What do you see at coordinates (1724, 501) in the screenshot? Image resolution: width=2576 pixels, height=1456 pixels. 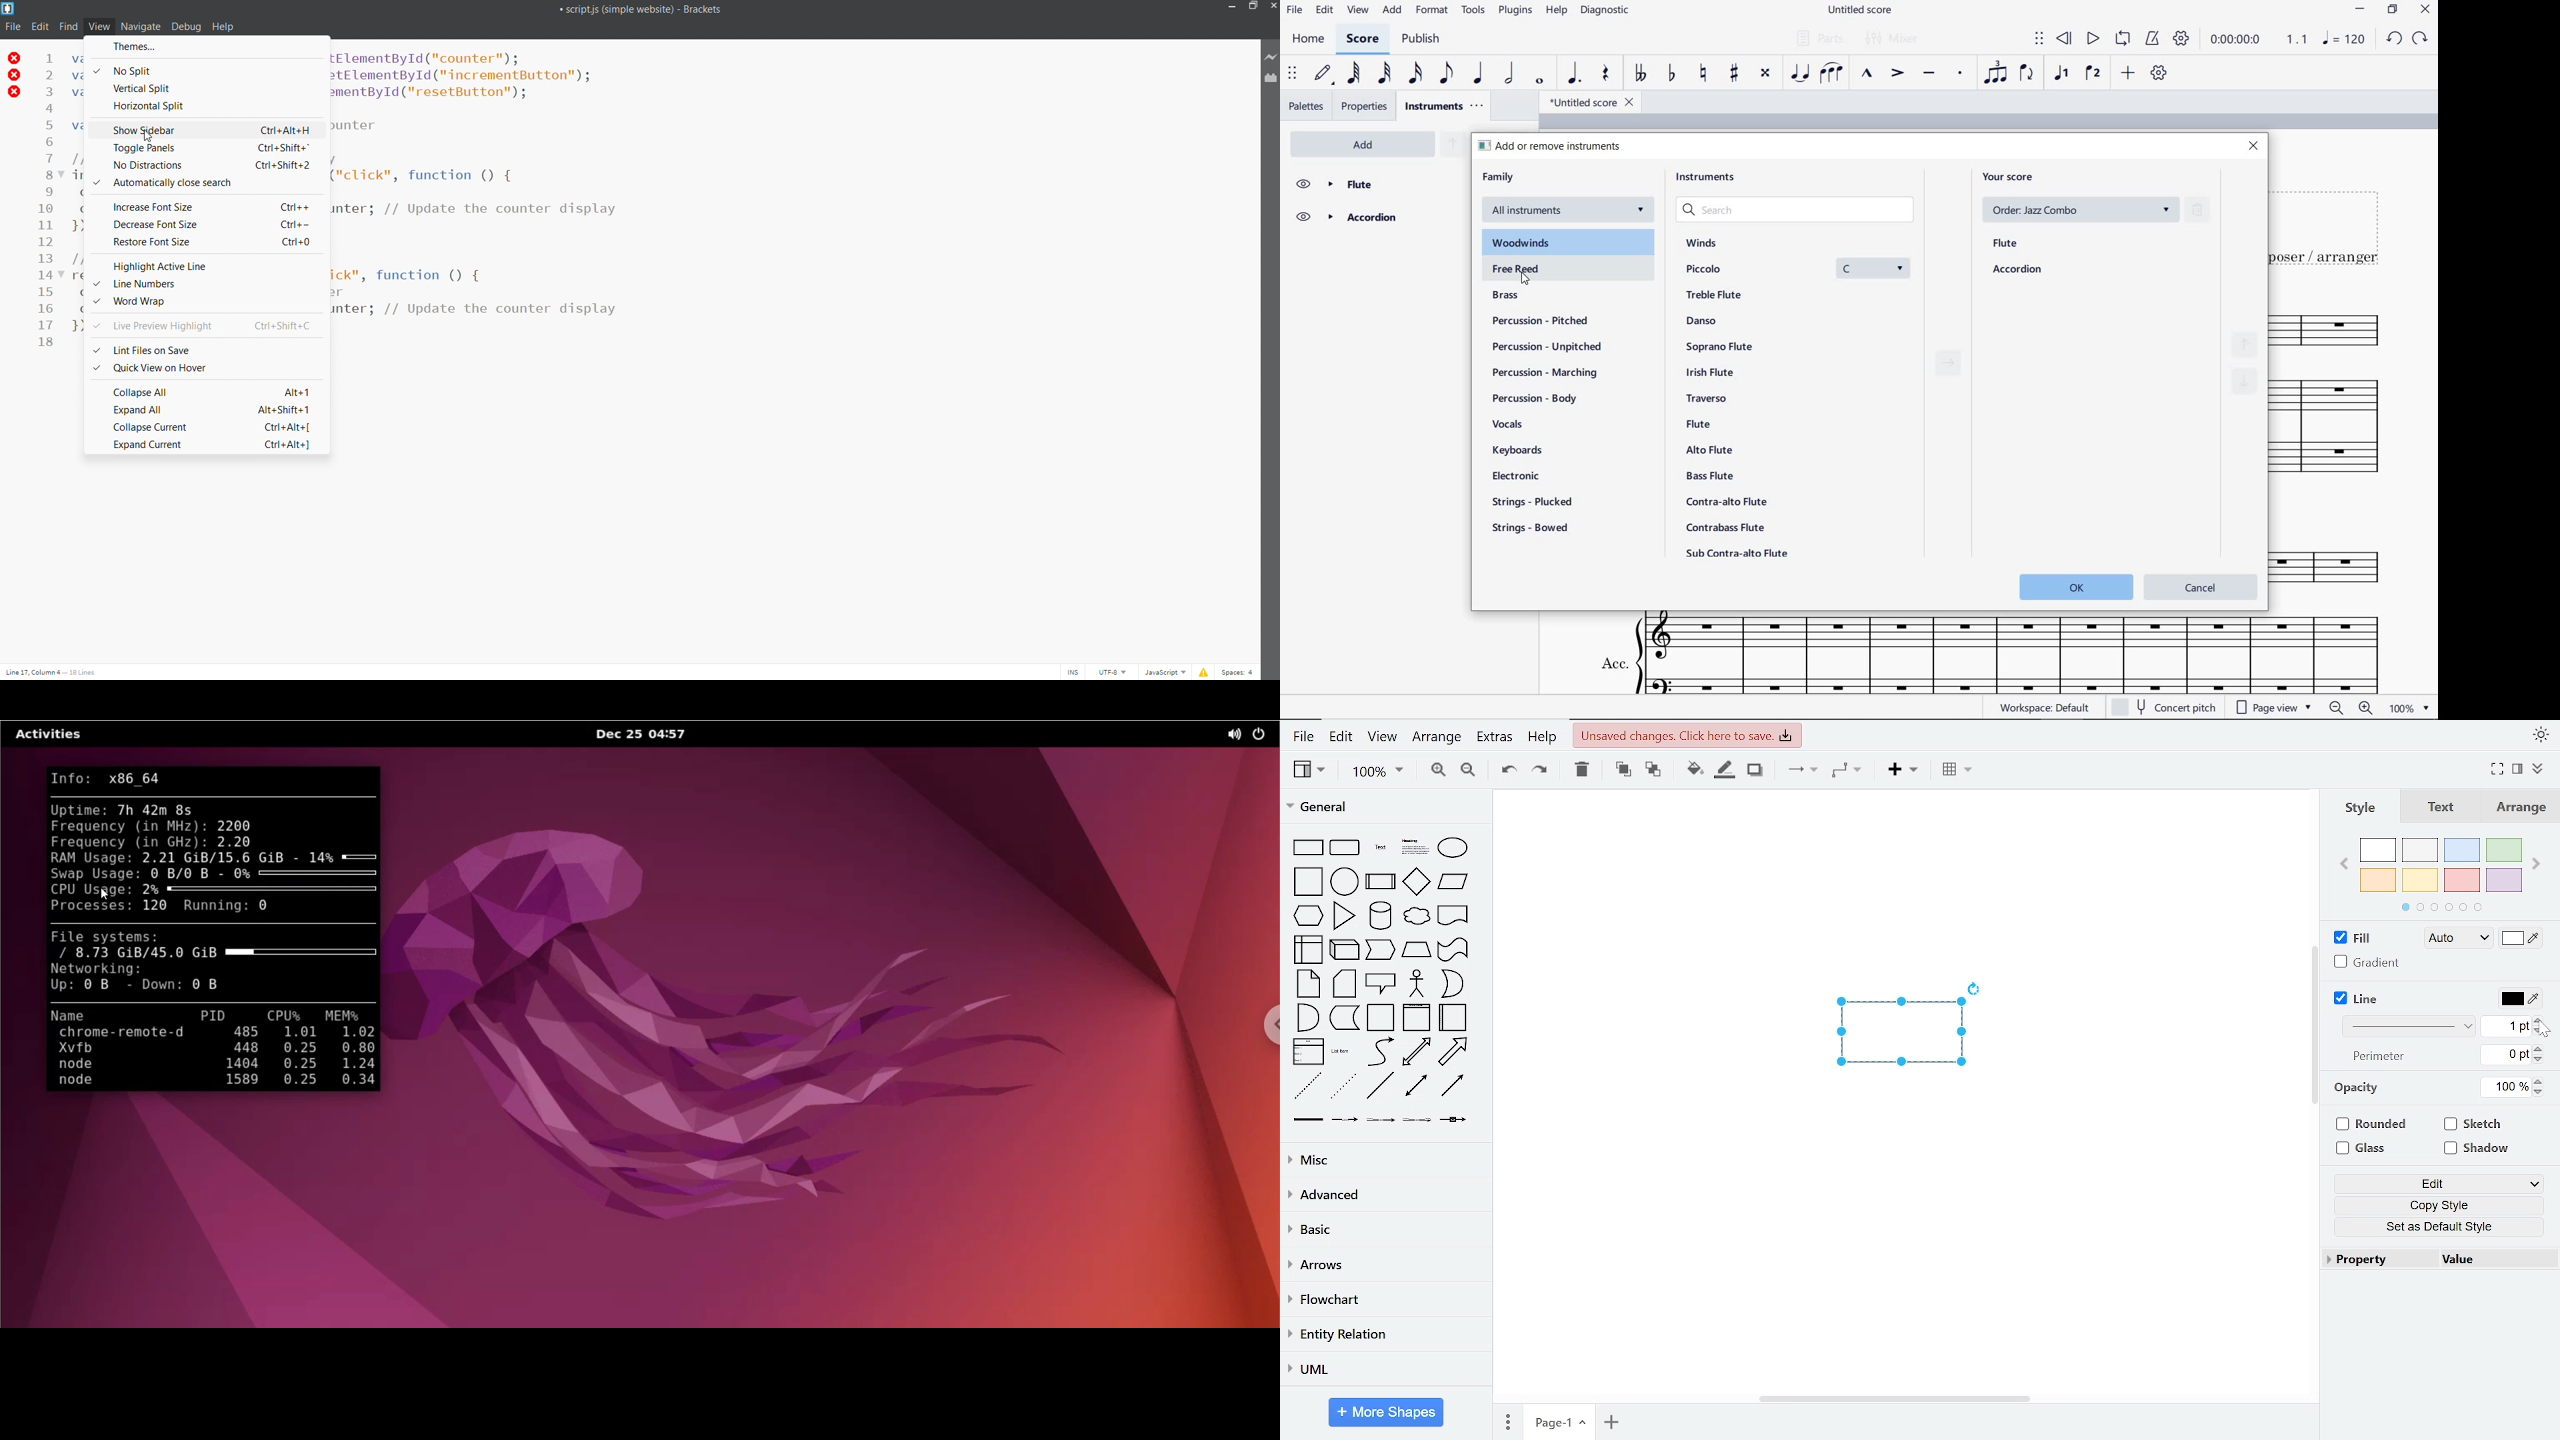 I see `contra-alto flute` at bounding box center [1724, 501].